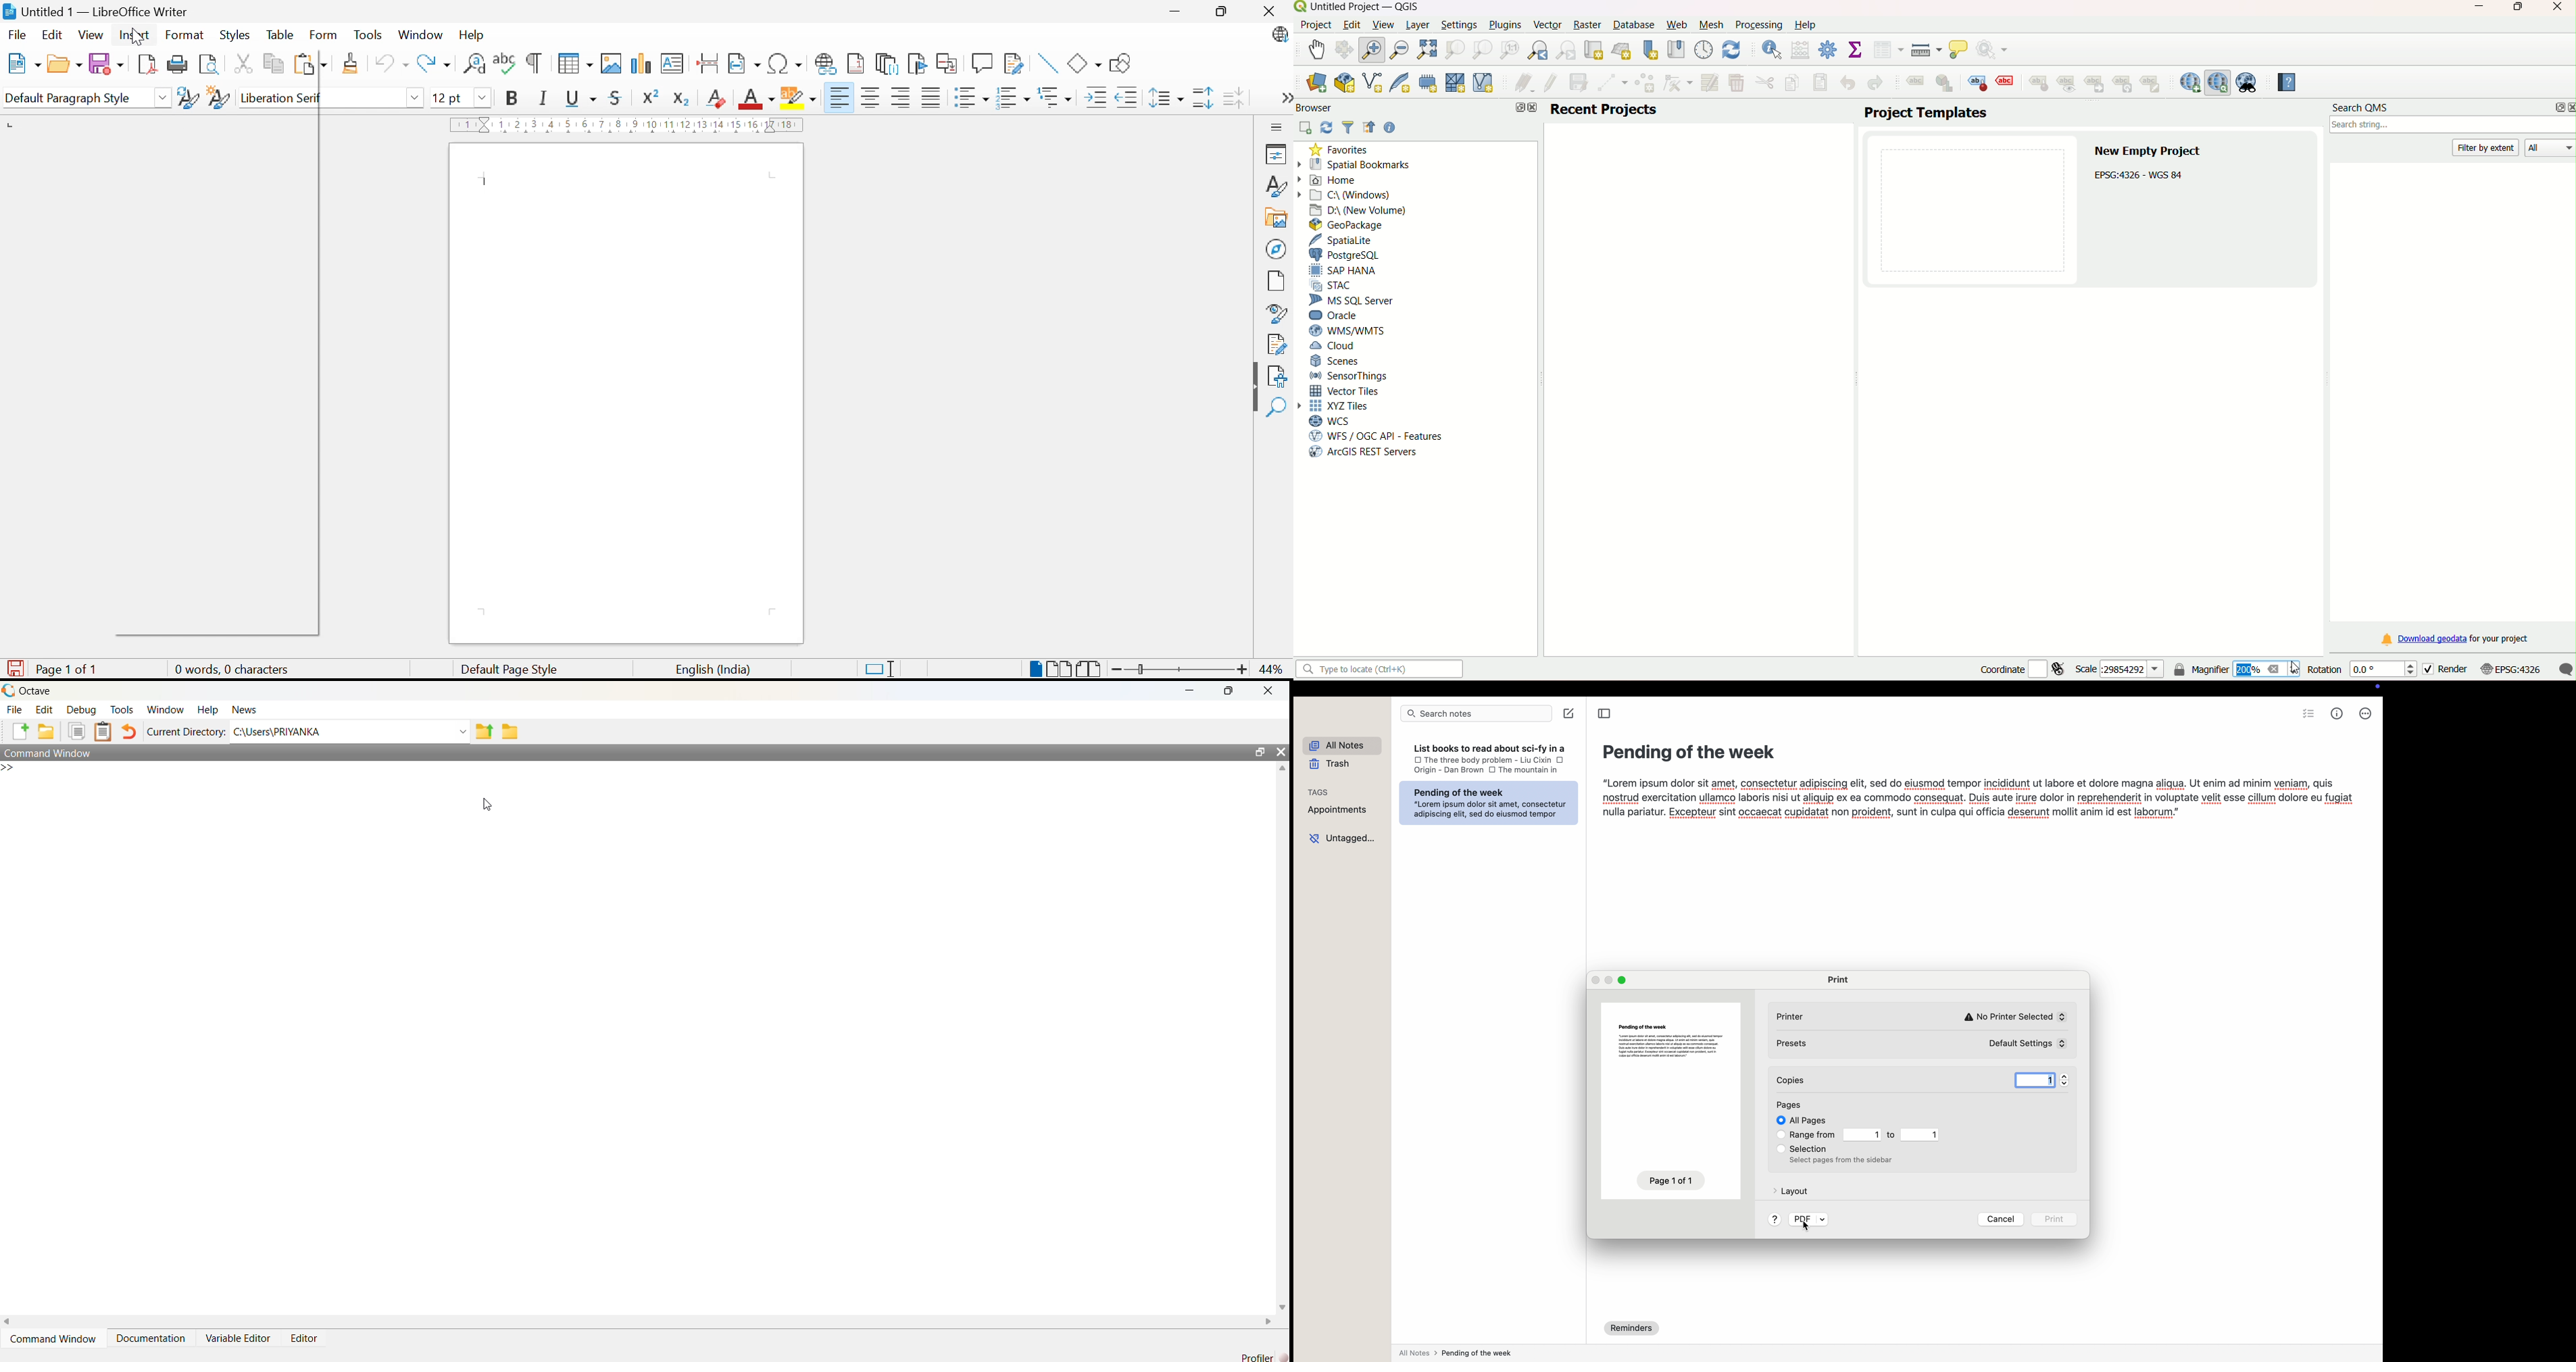 The image size is (2576, 1372). I want to click on Undo, so click(392, 64).